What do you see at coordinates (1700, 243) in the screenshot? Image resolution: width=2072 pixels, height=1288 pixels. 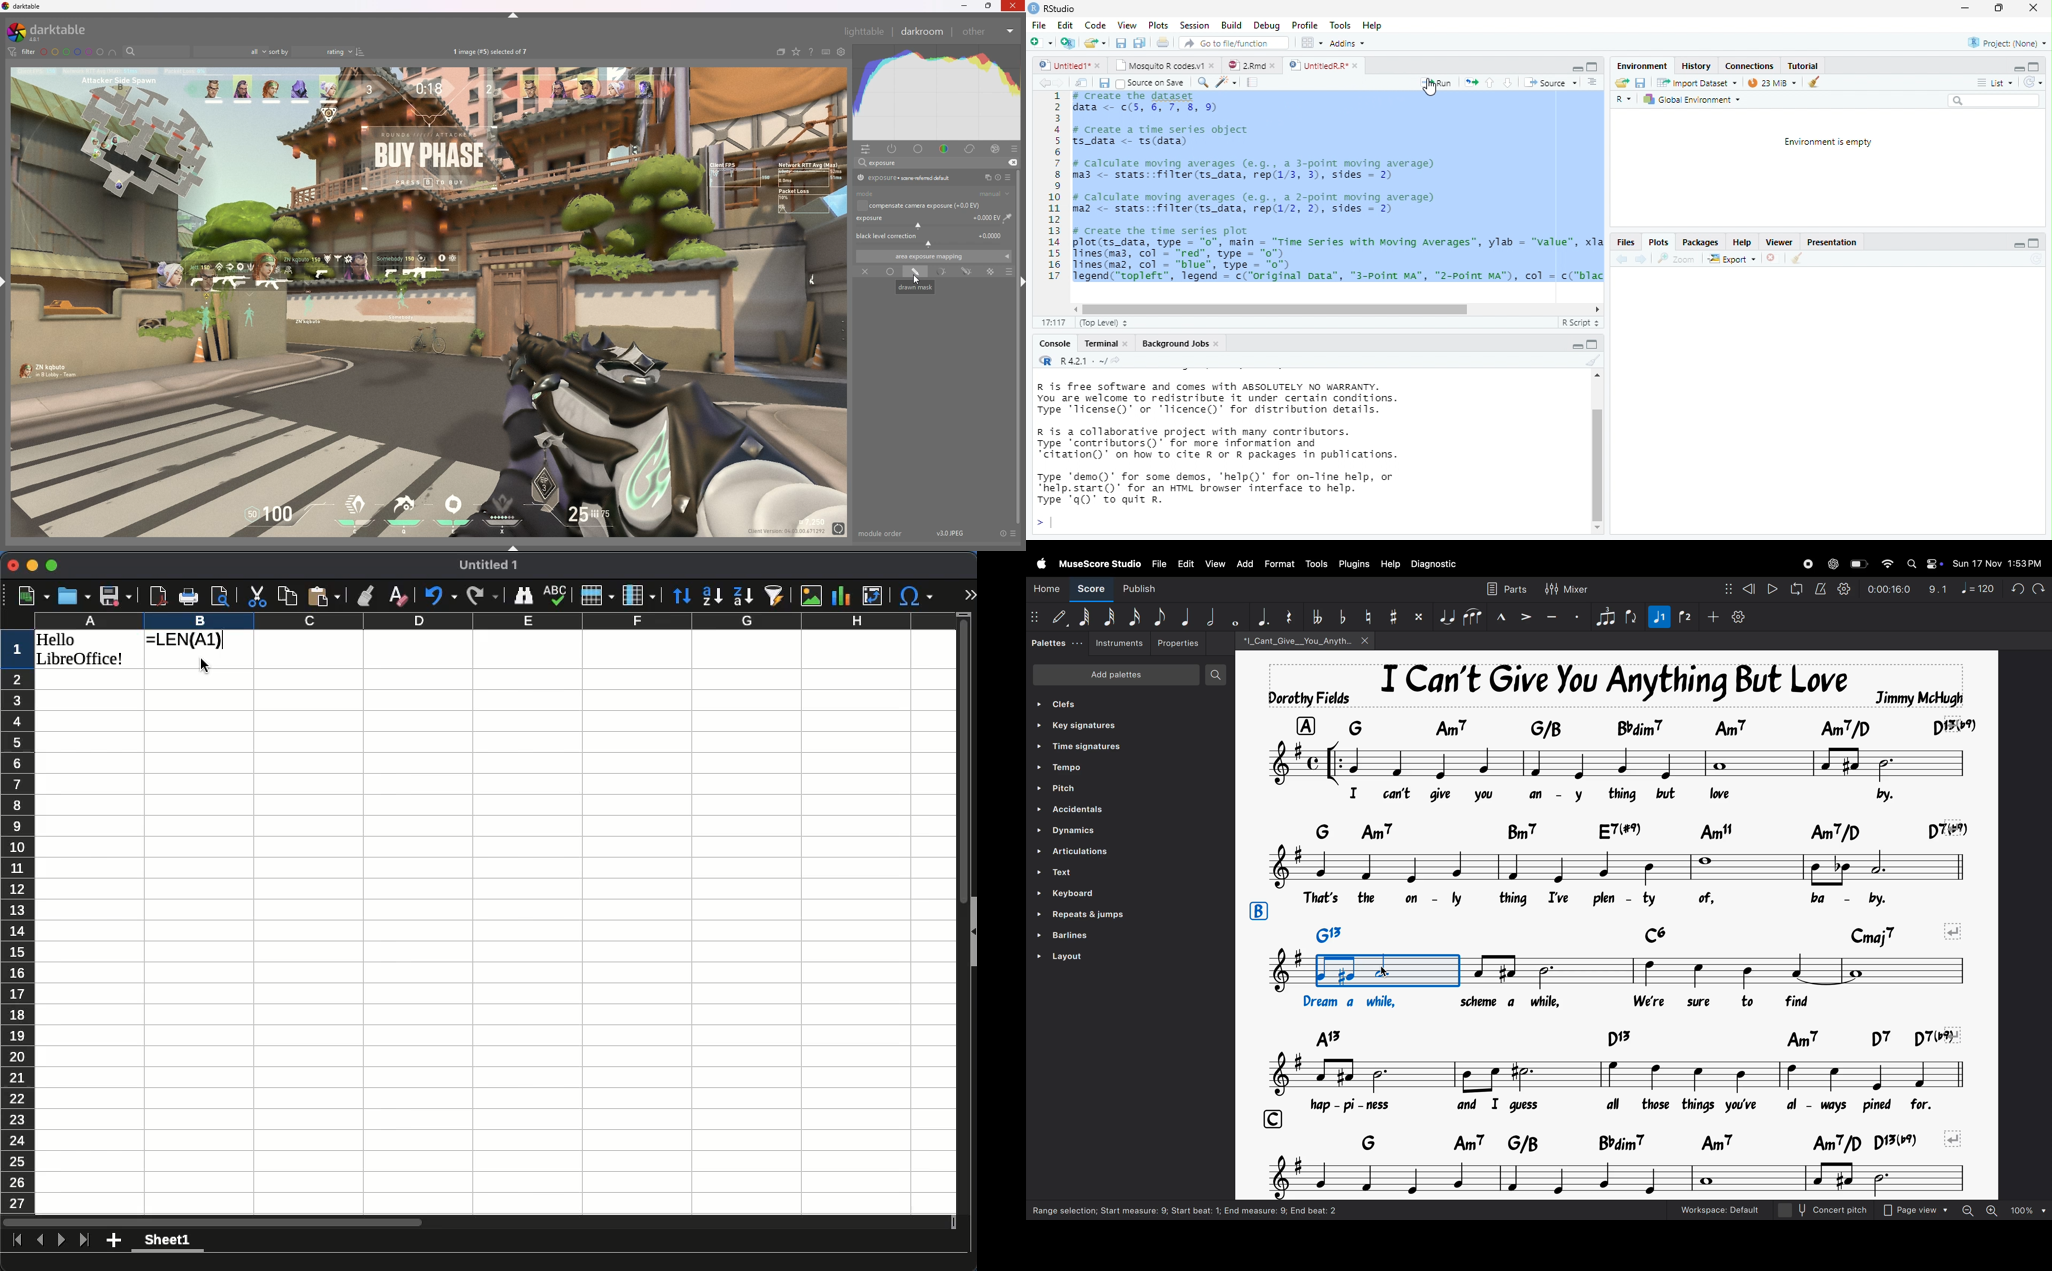 I see `Packages` at bounding box center [1700, 243].